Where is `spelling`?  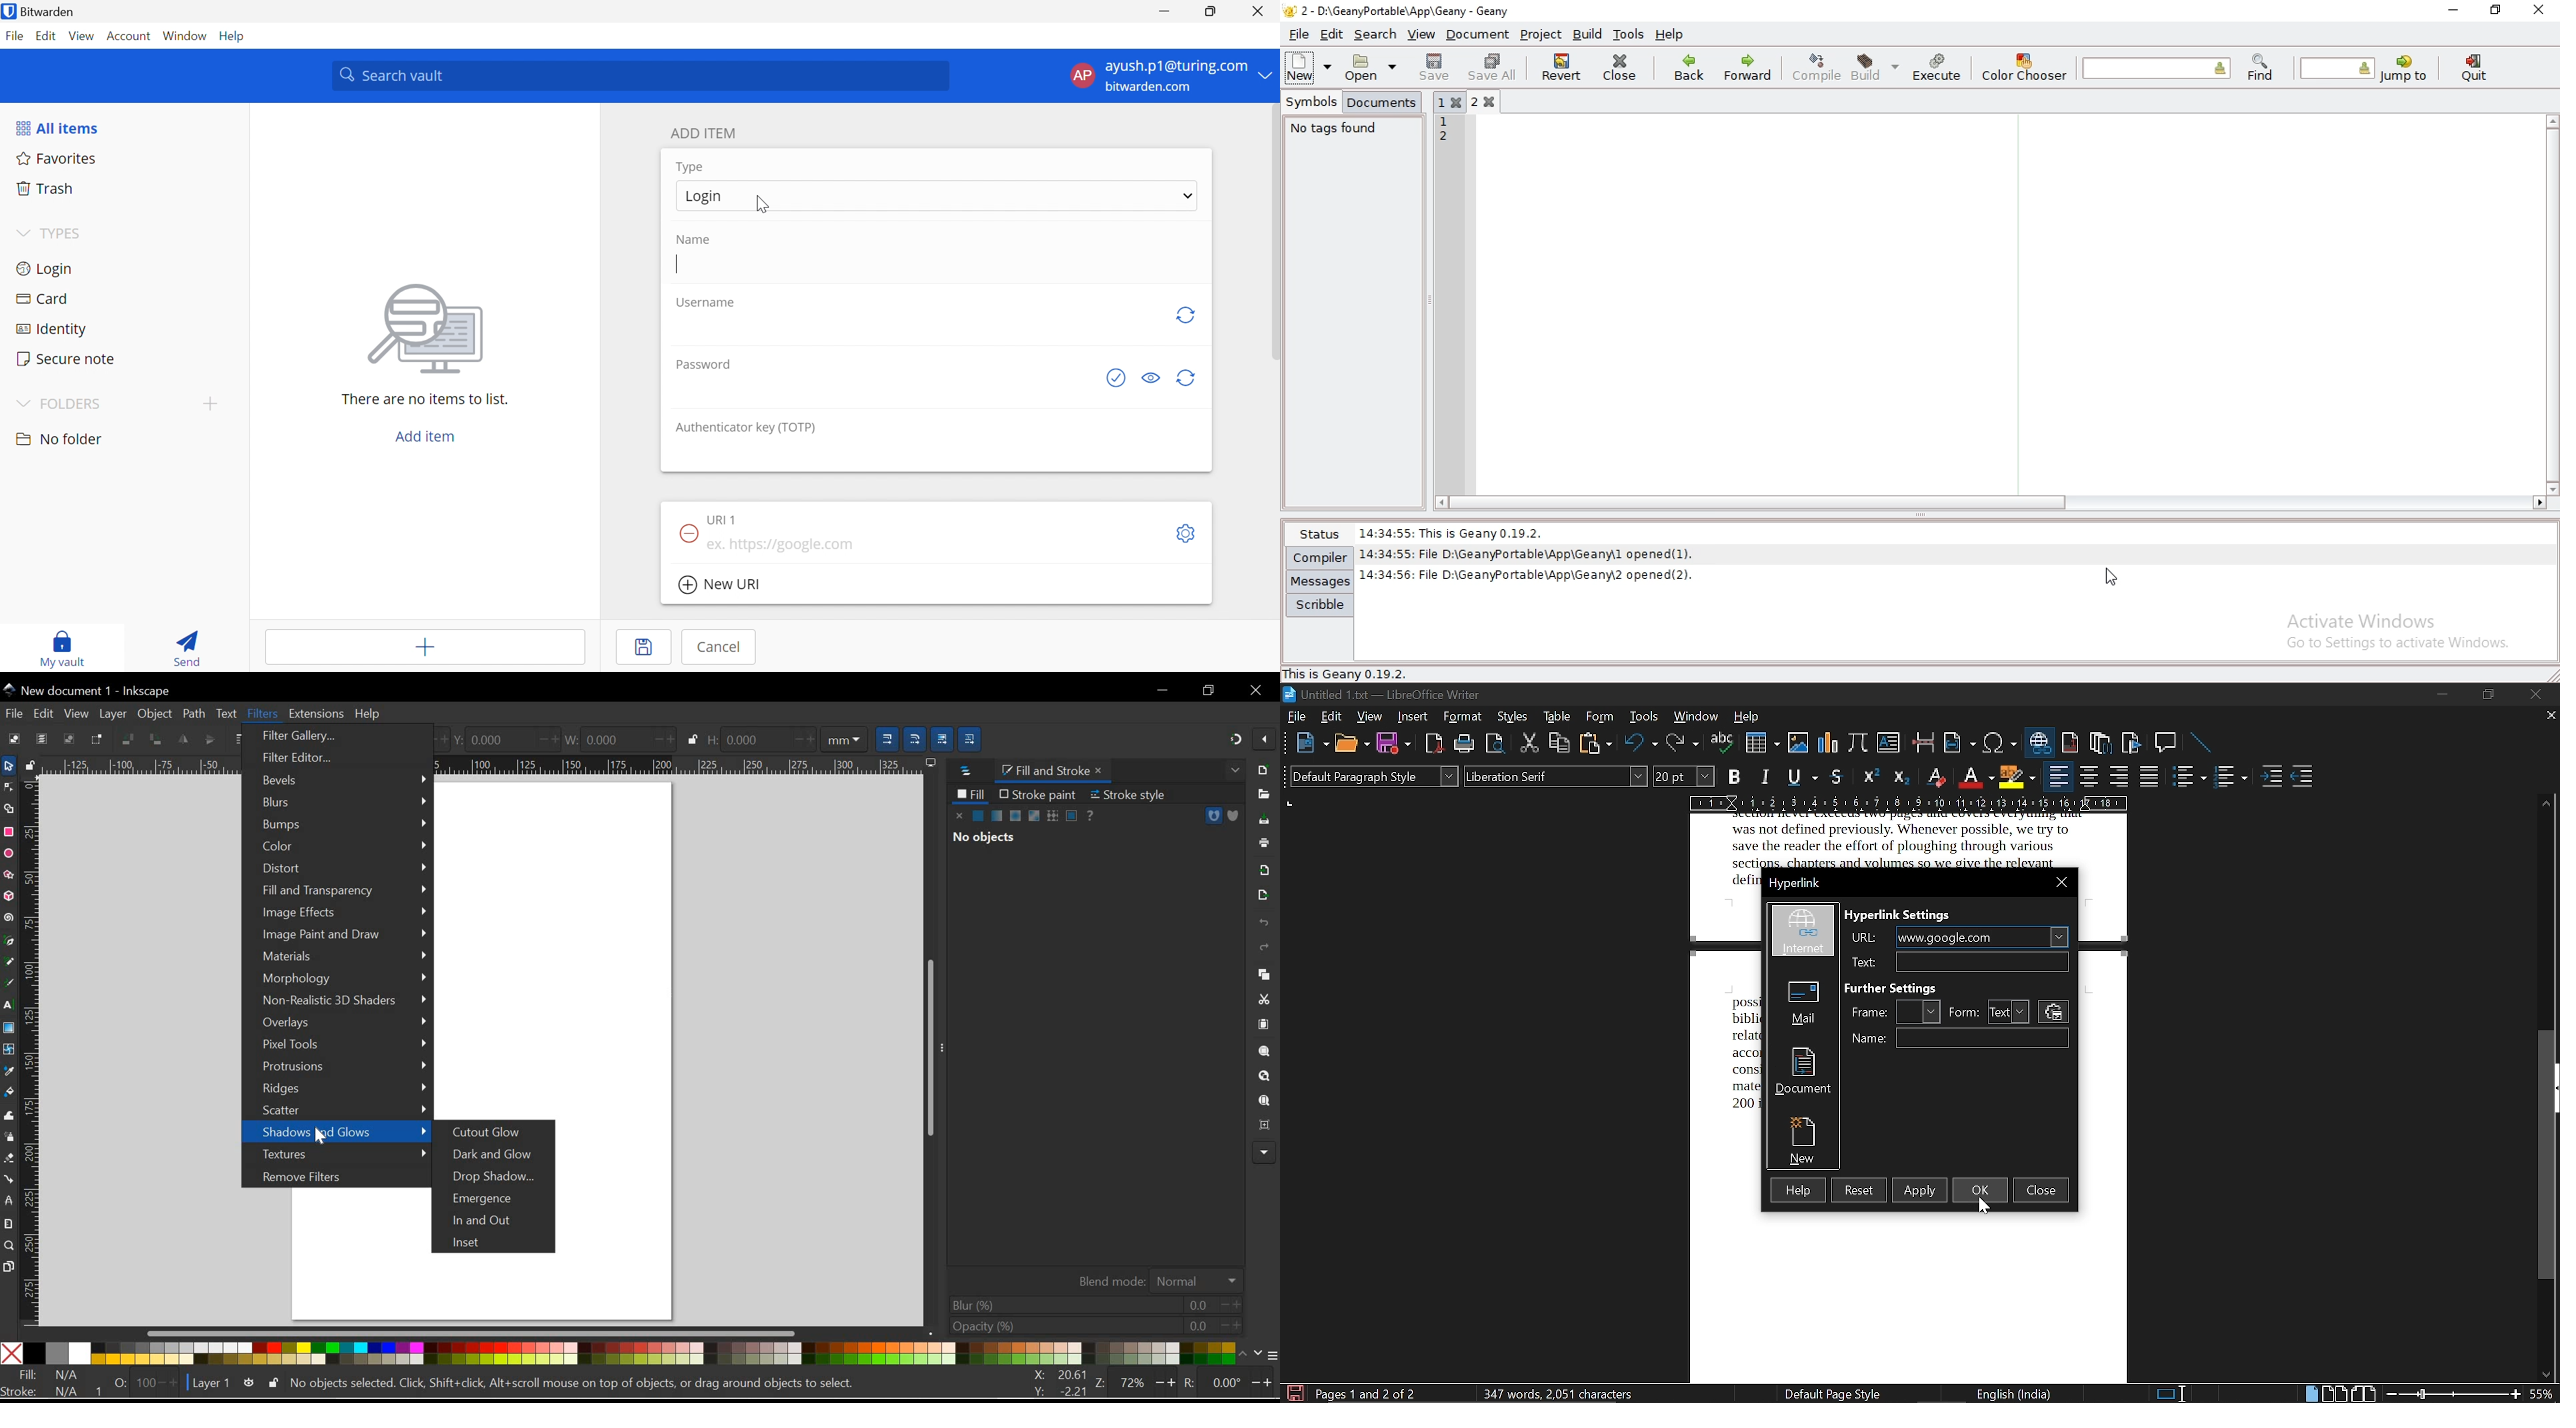 spelling is located at coordinates (1723, 744).